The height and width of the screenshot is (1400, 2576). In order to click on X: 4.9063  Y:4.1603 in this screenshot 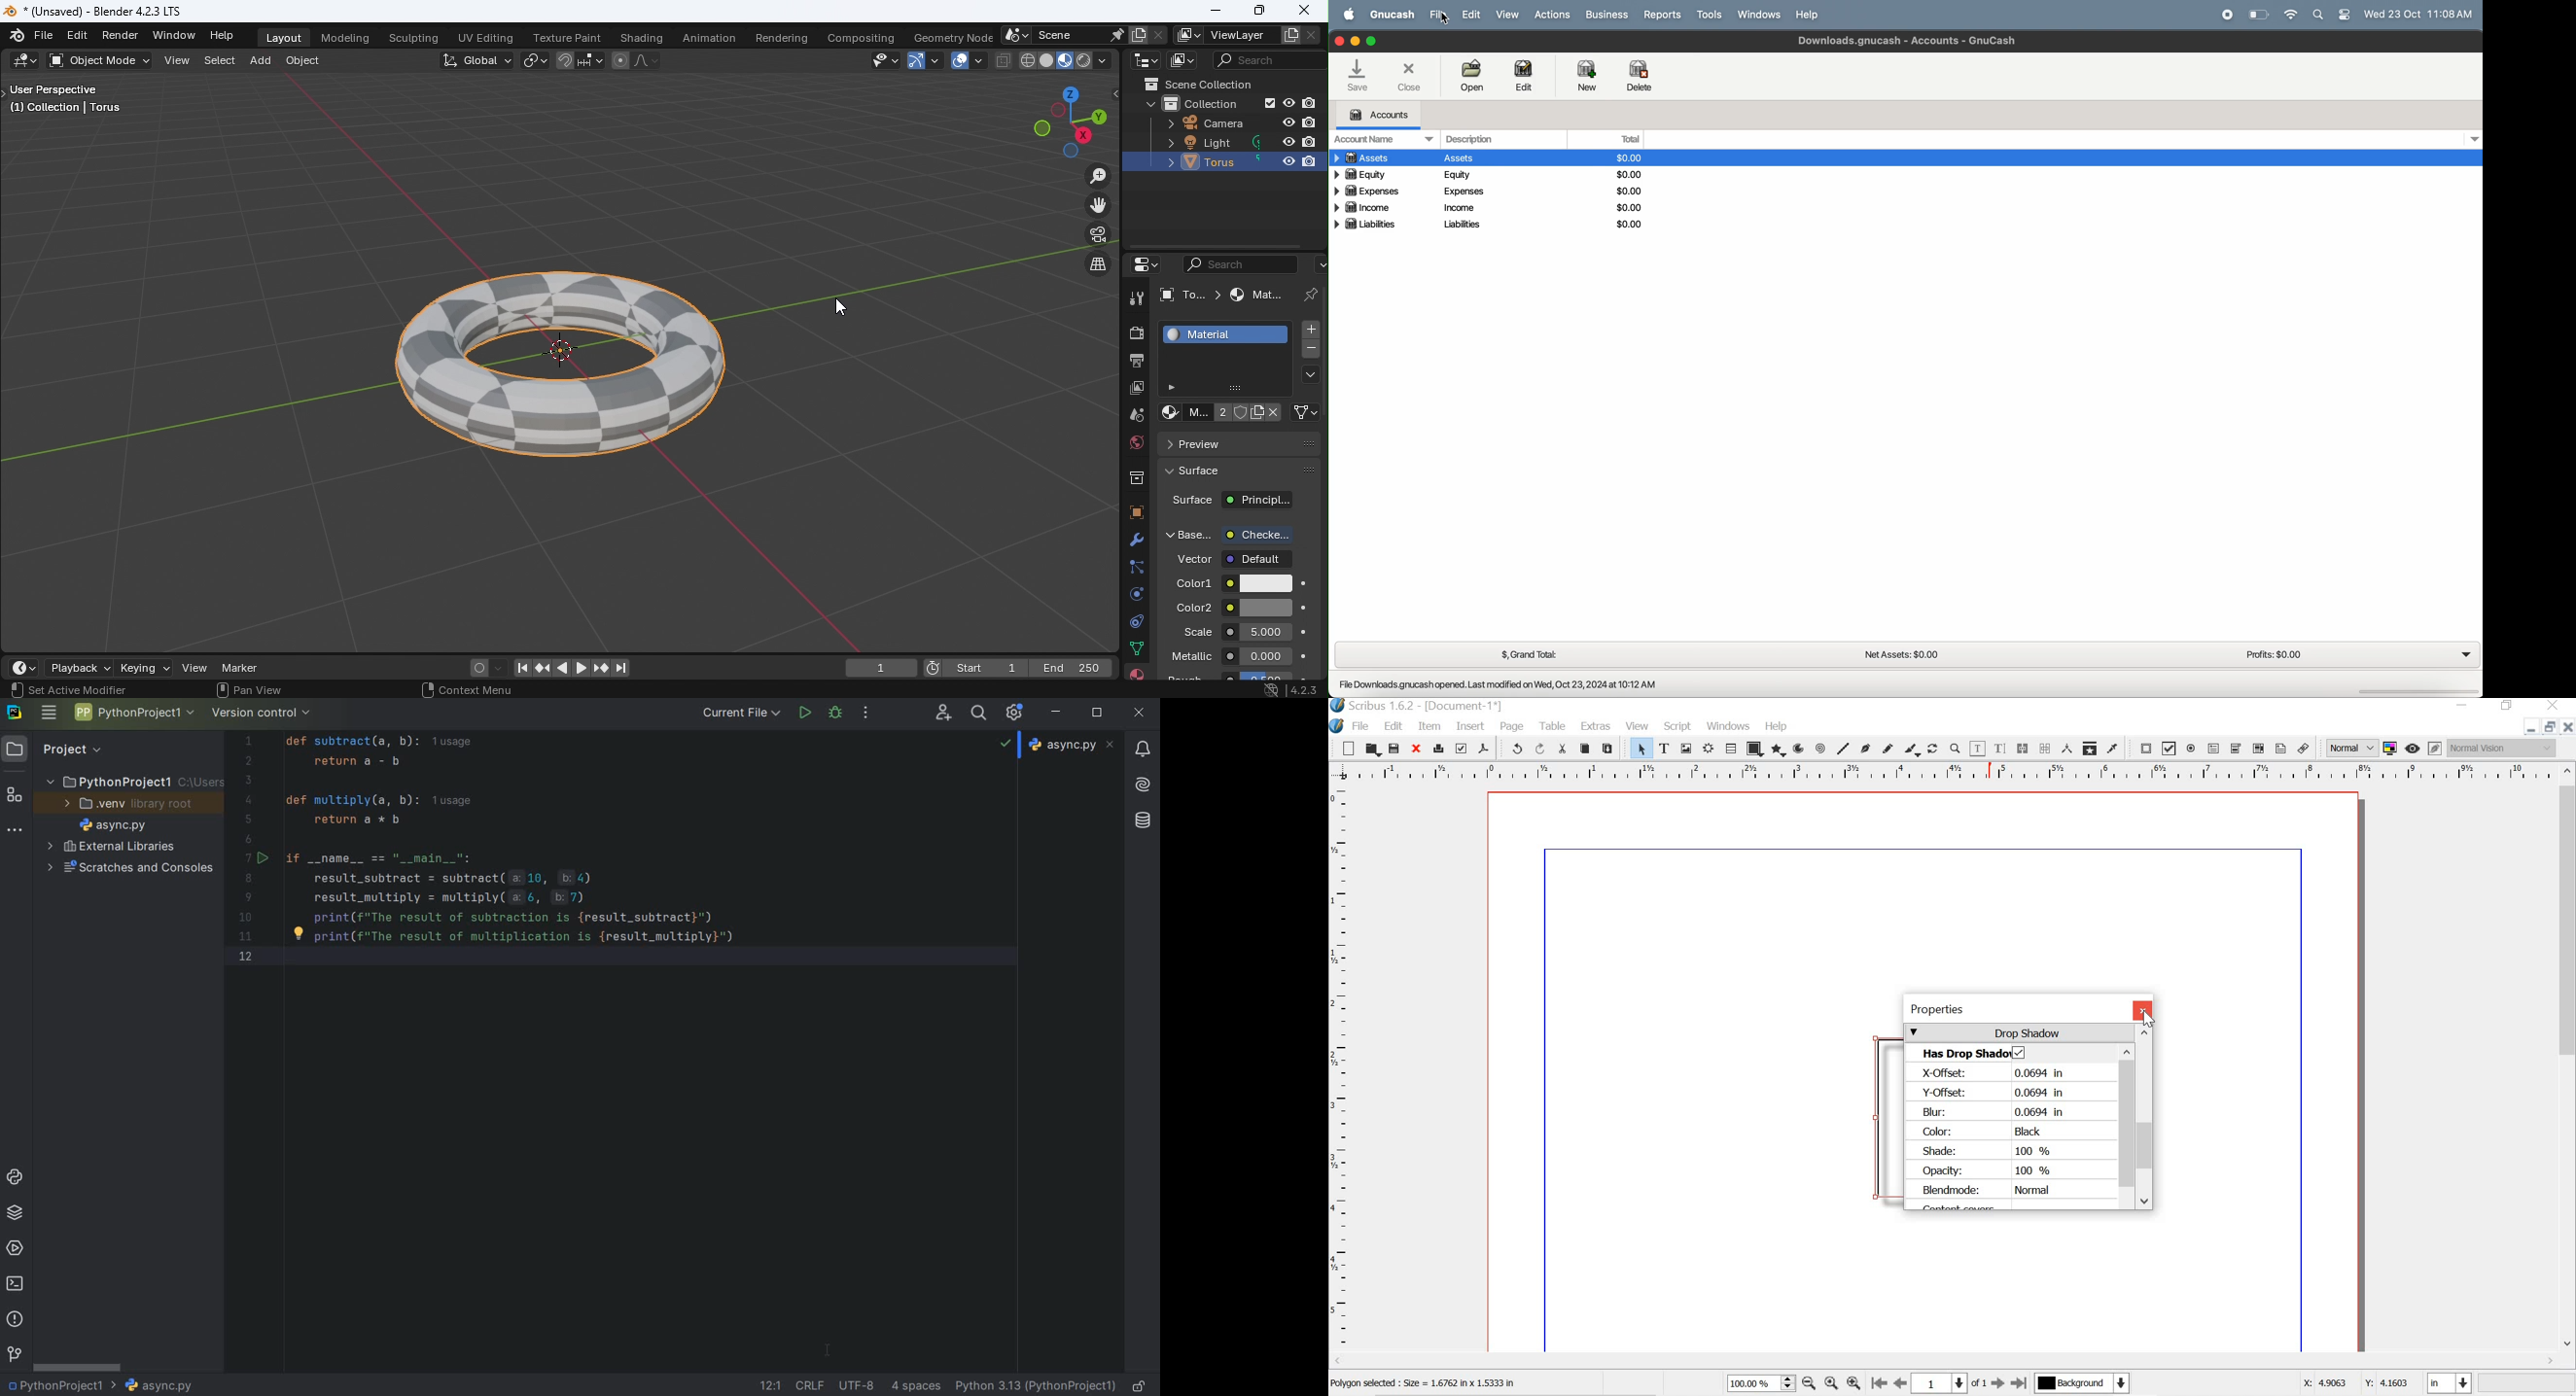, I will do `click(2355, 1384)`.